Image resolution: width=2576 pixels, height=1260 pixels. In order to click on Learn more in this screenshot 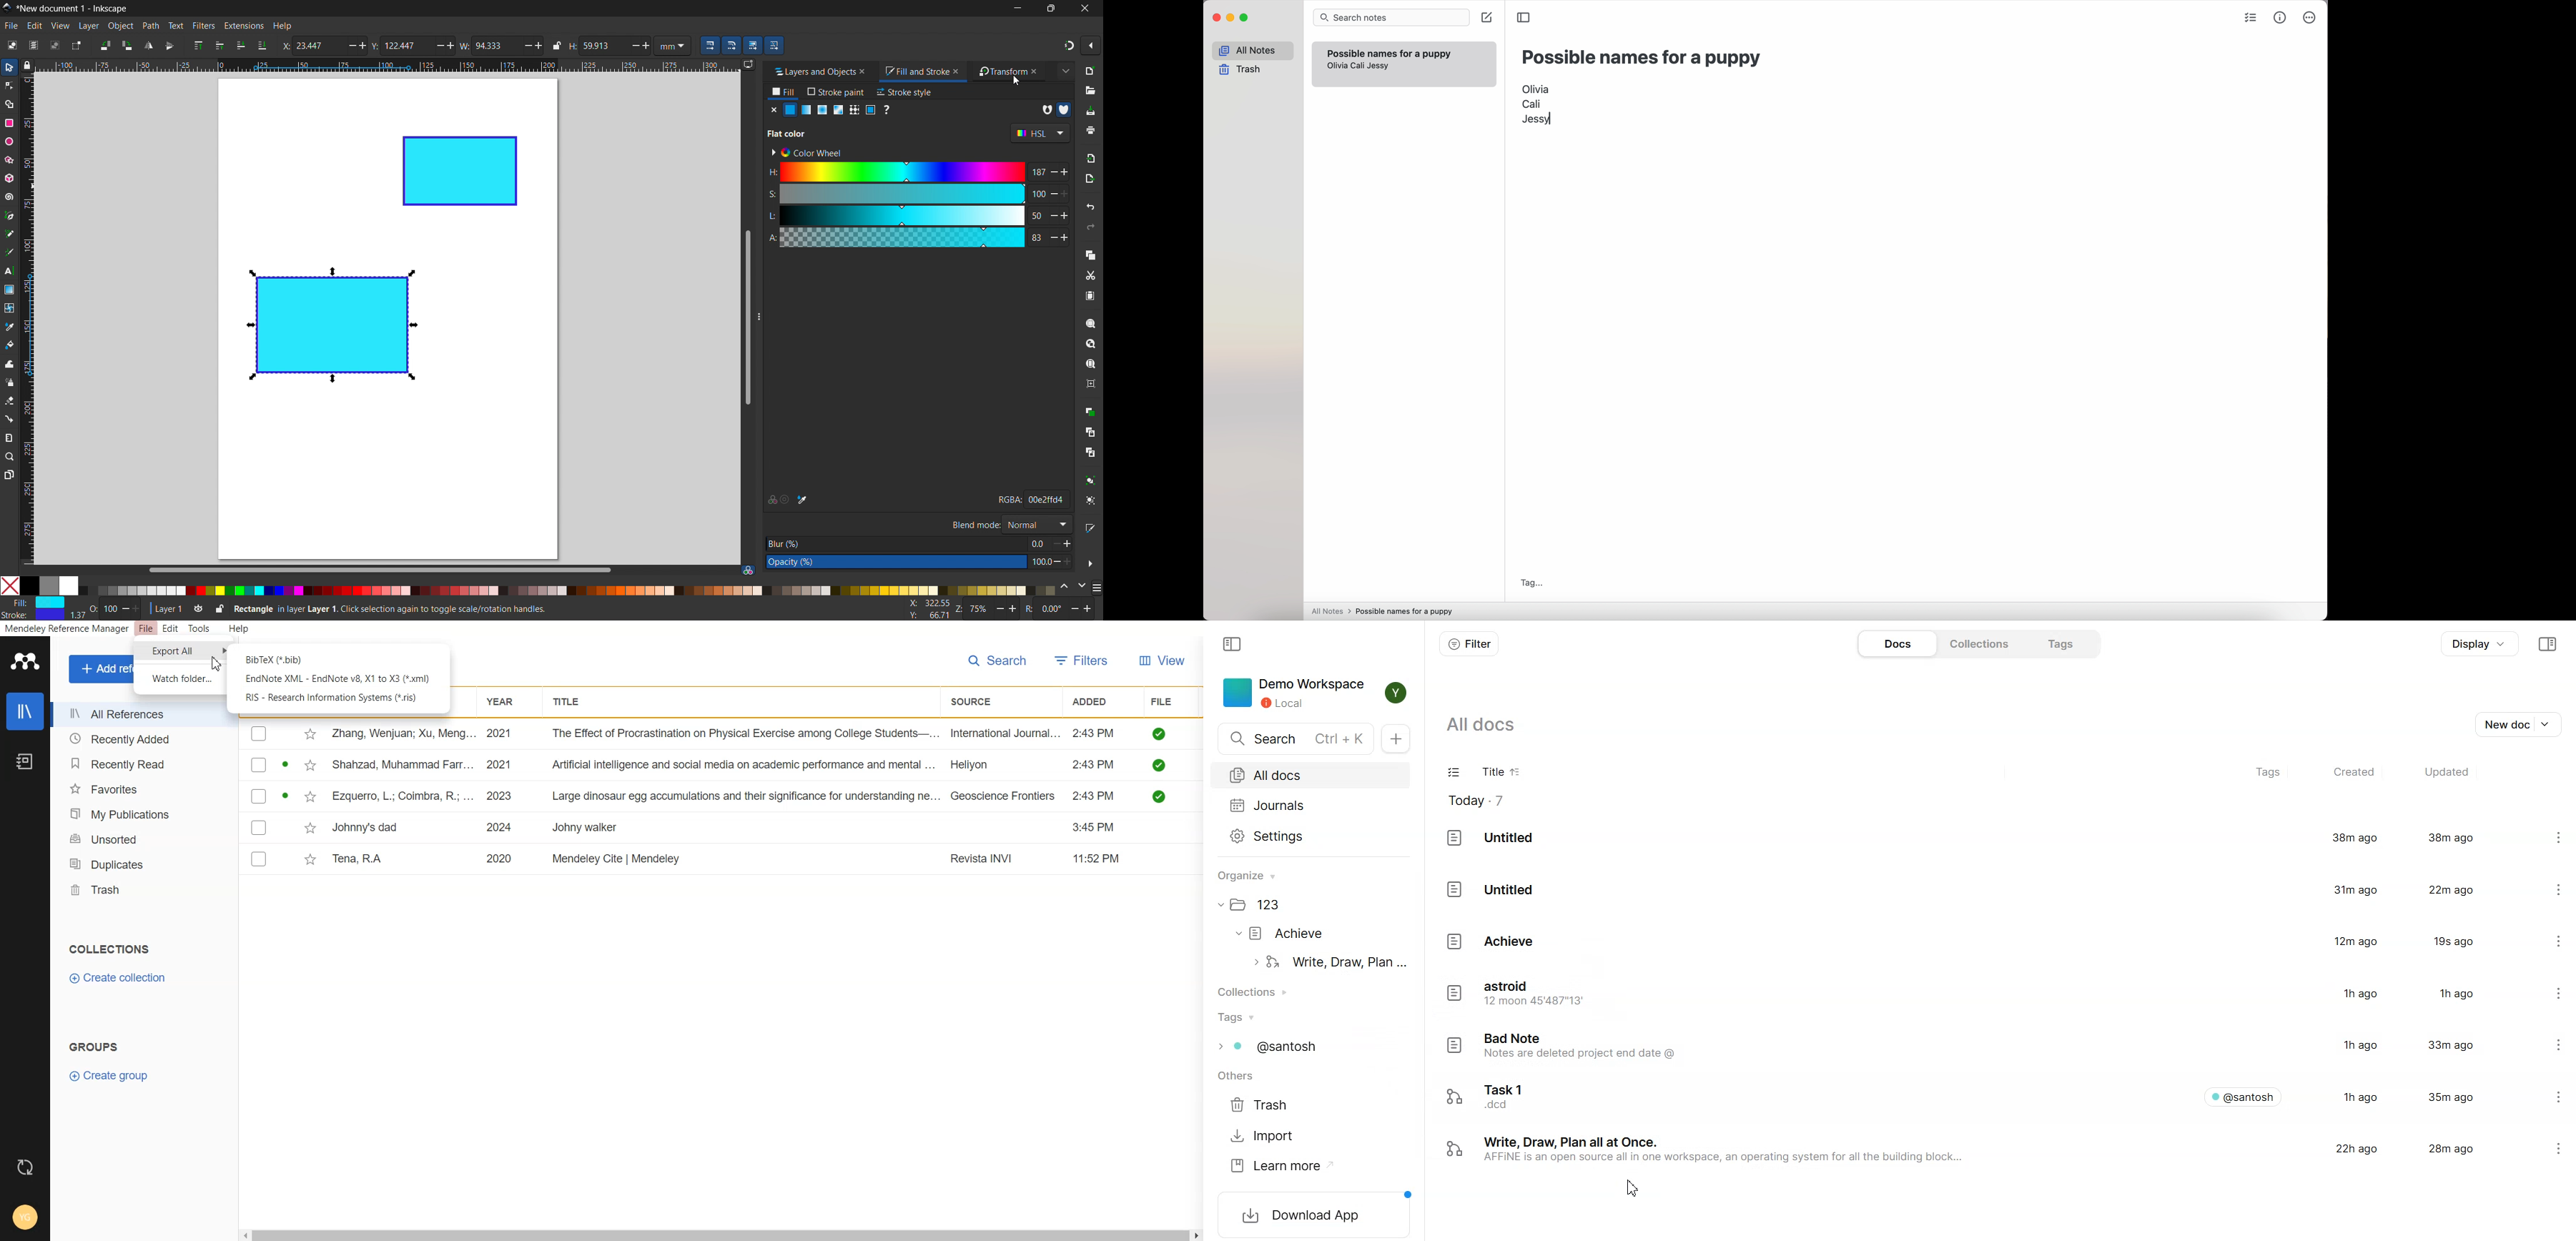, I will do `click(1282, 1166)`.